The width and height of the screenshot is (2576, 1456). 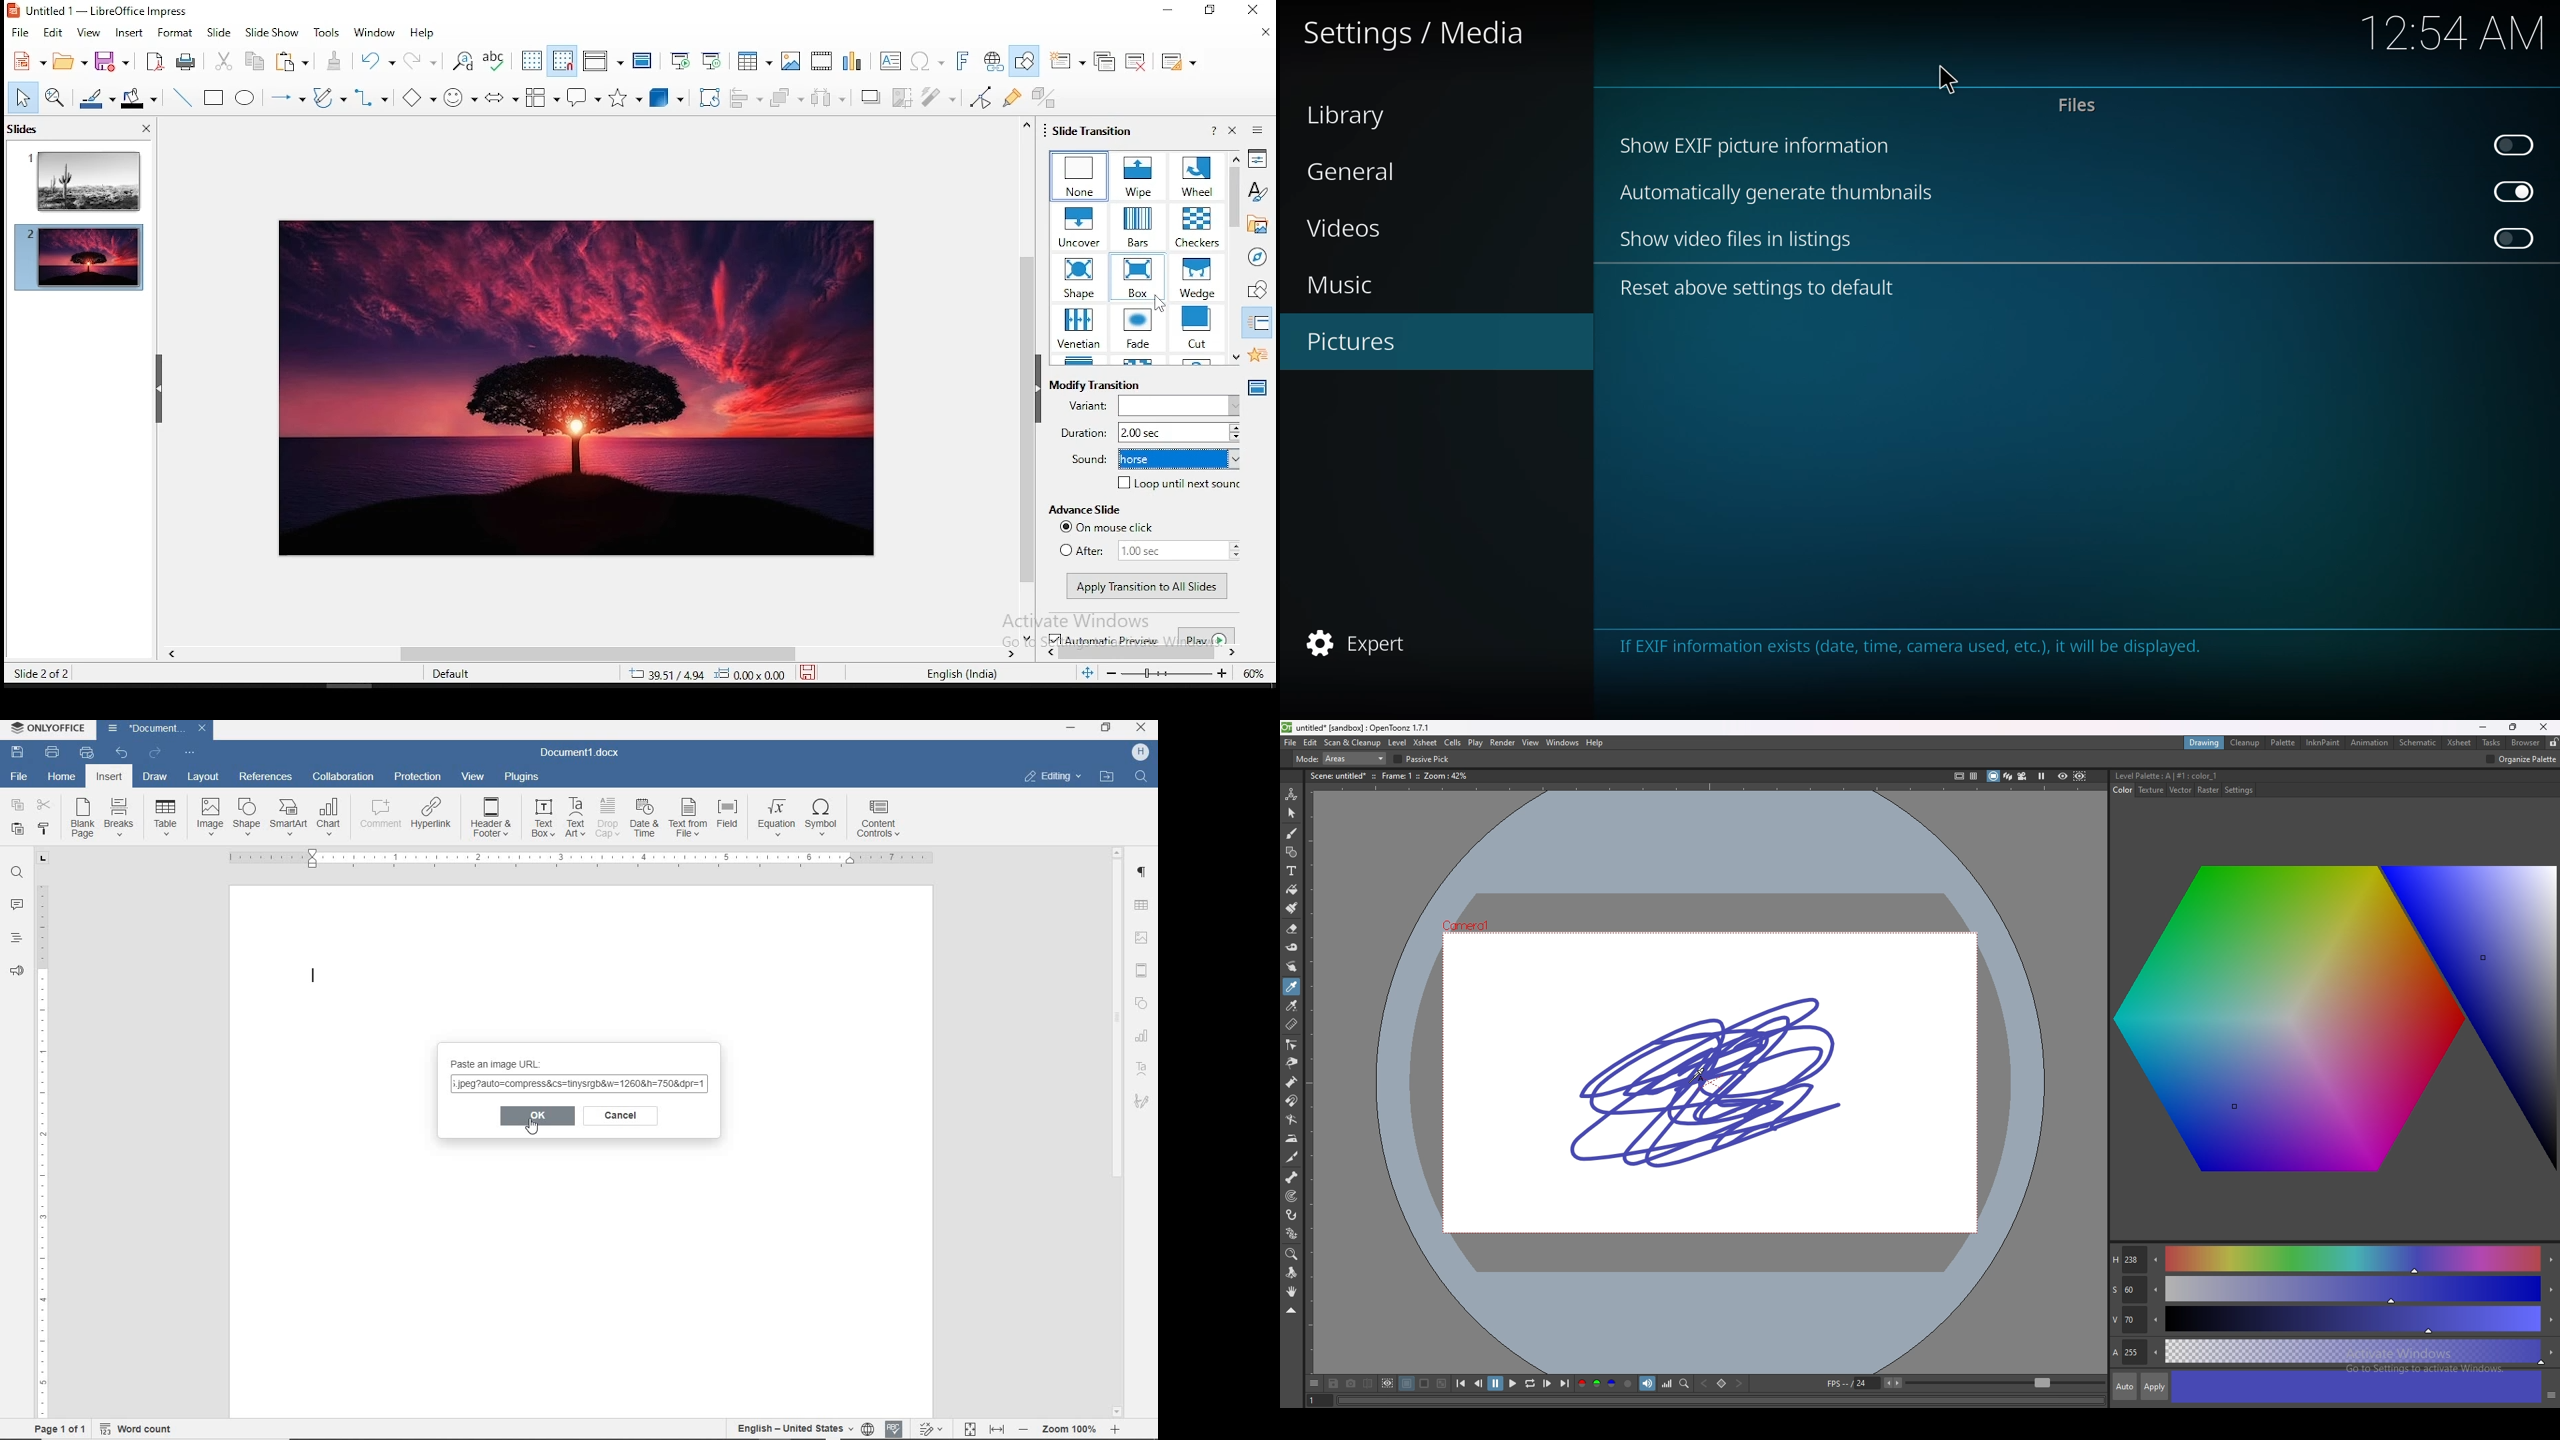 I want to click on magnet tool, so click(x=1291, y=1101).